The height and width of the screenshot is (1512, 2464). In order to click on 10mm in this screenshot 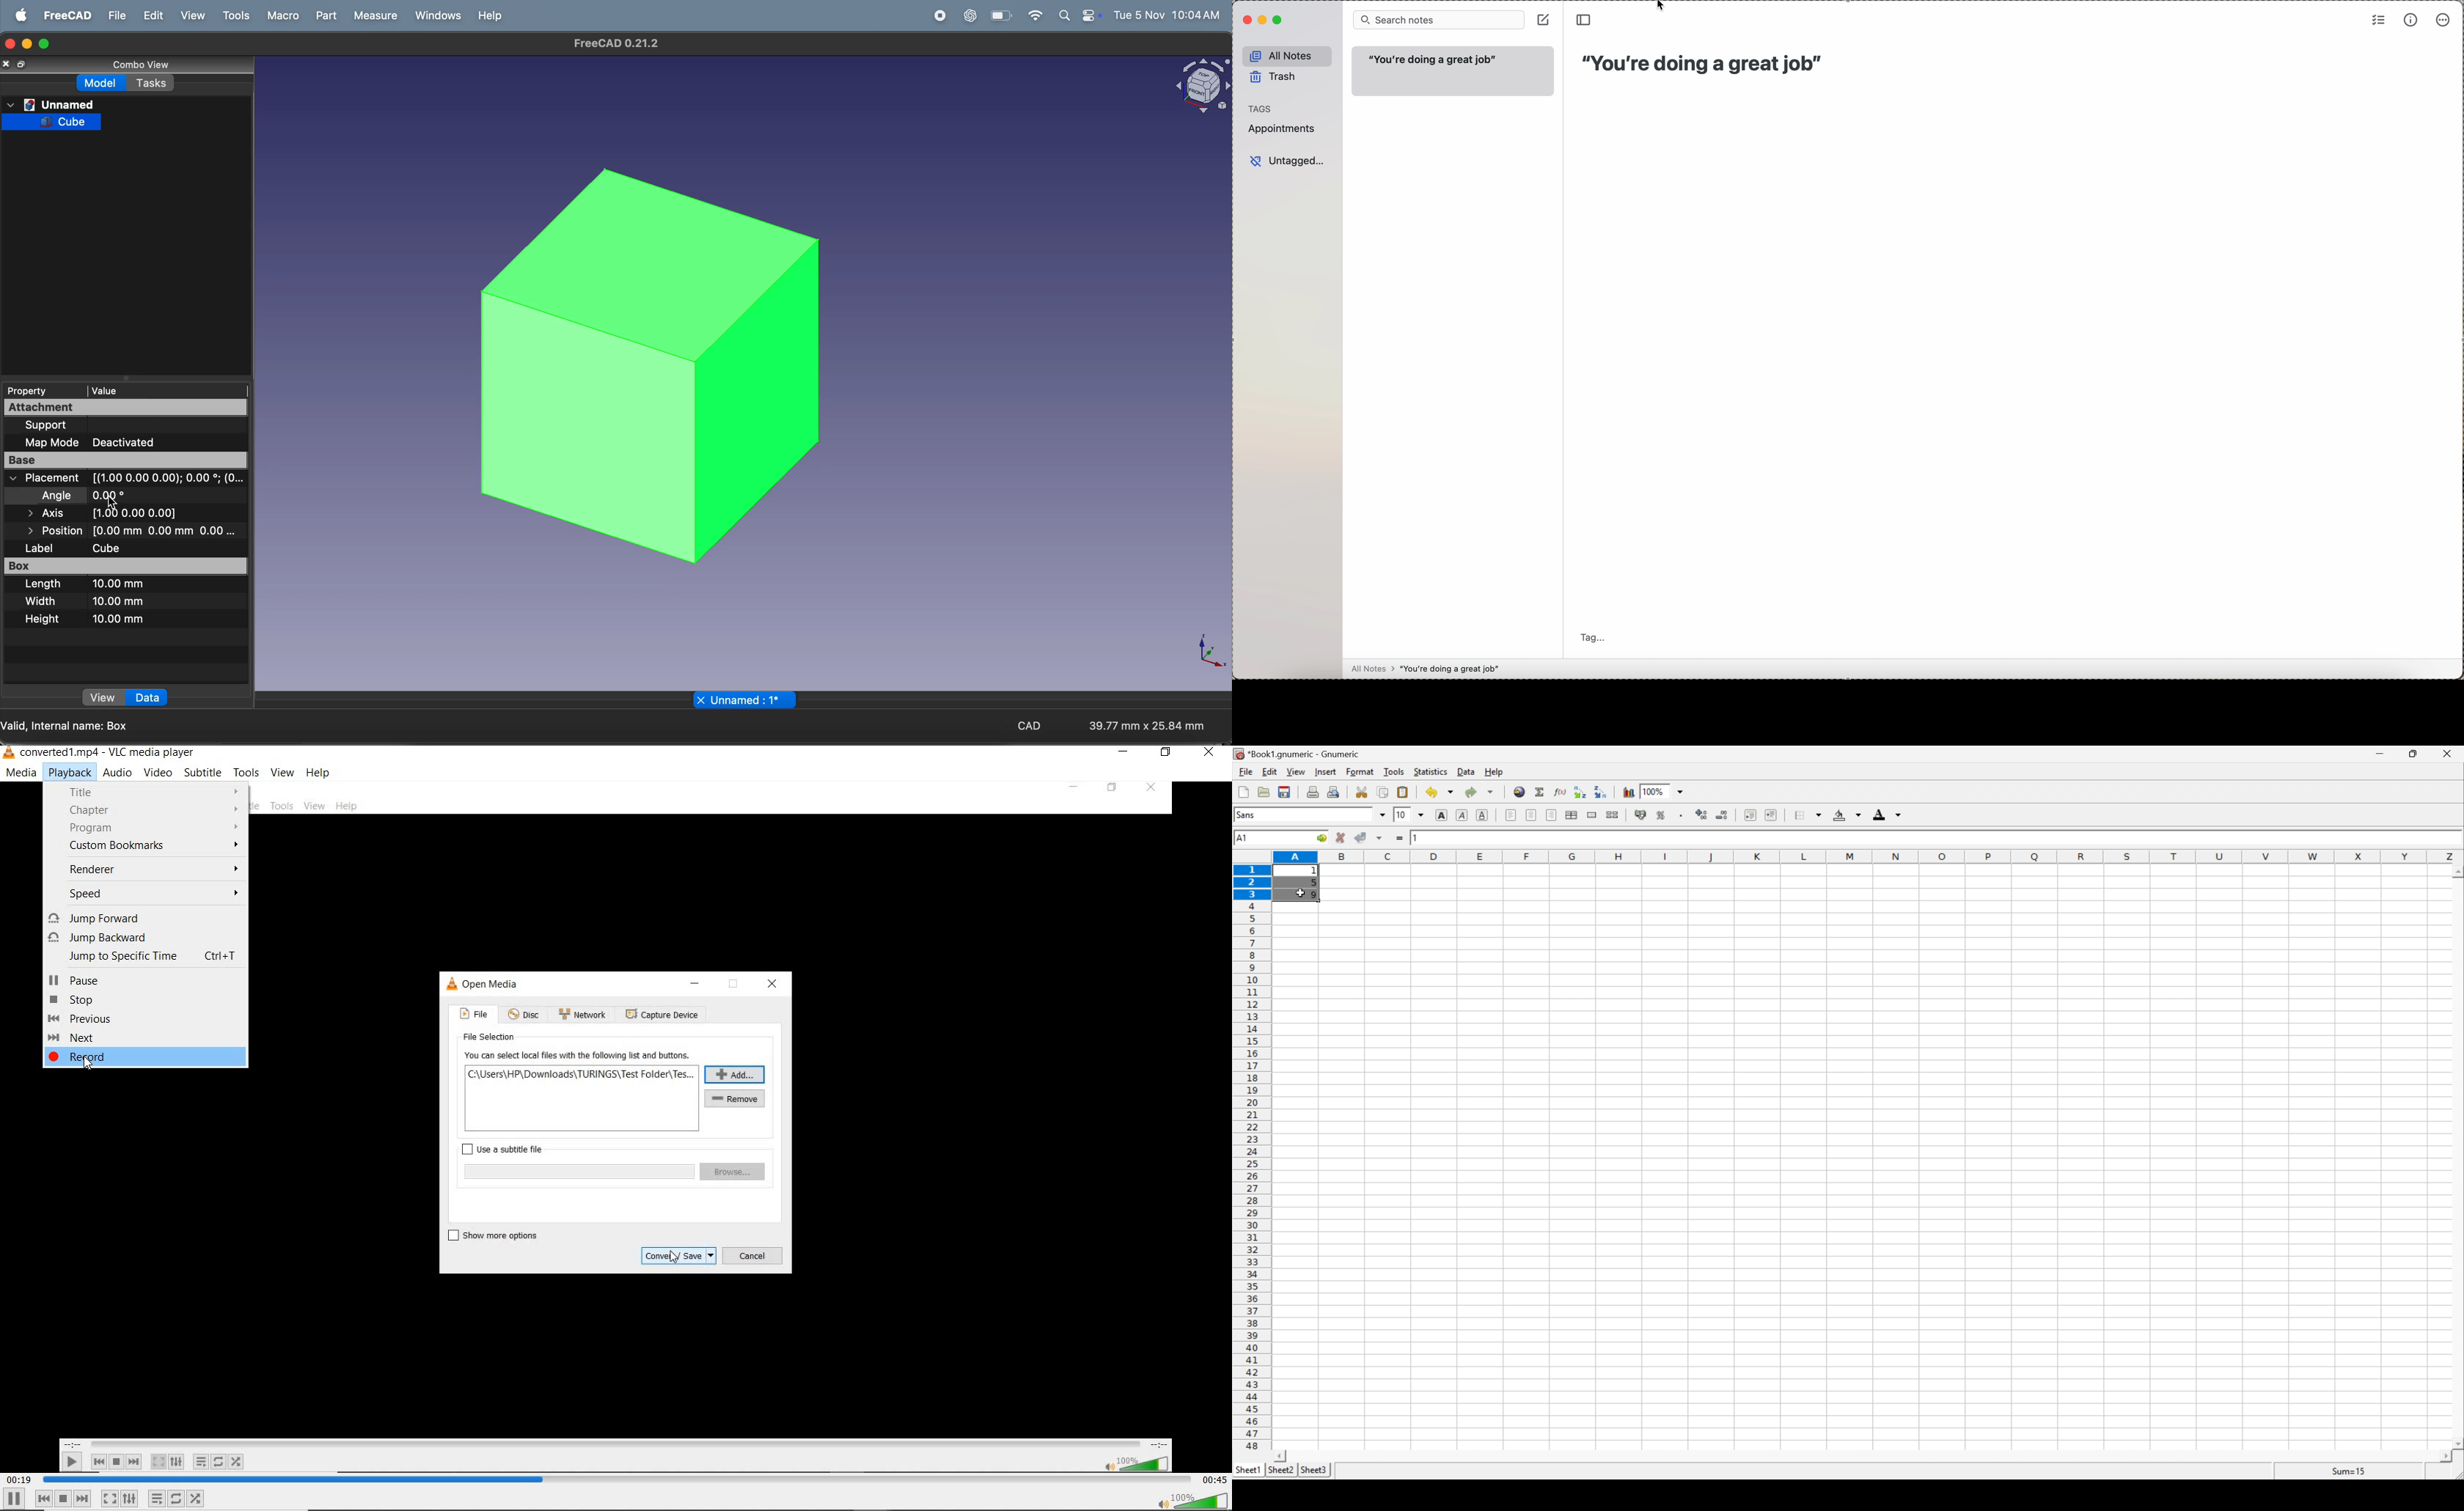, I will do `click(122, 619)`.